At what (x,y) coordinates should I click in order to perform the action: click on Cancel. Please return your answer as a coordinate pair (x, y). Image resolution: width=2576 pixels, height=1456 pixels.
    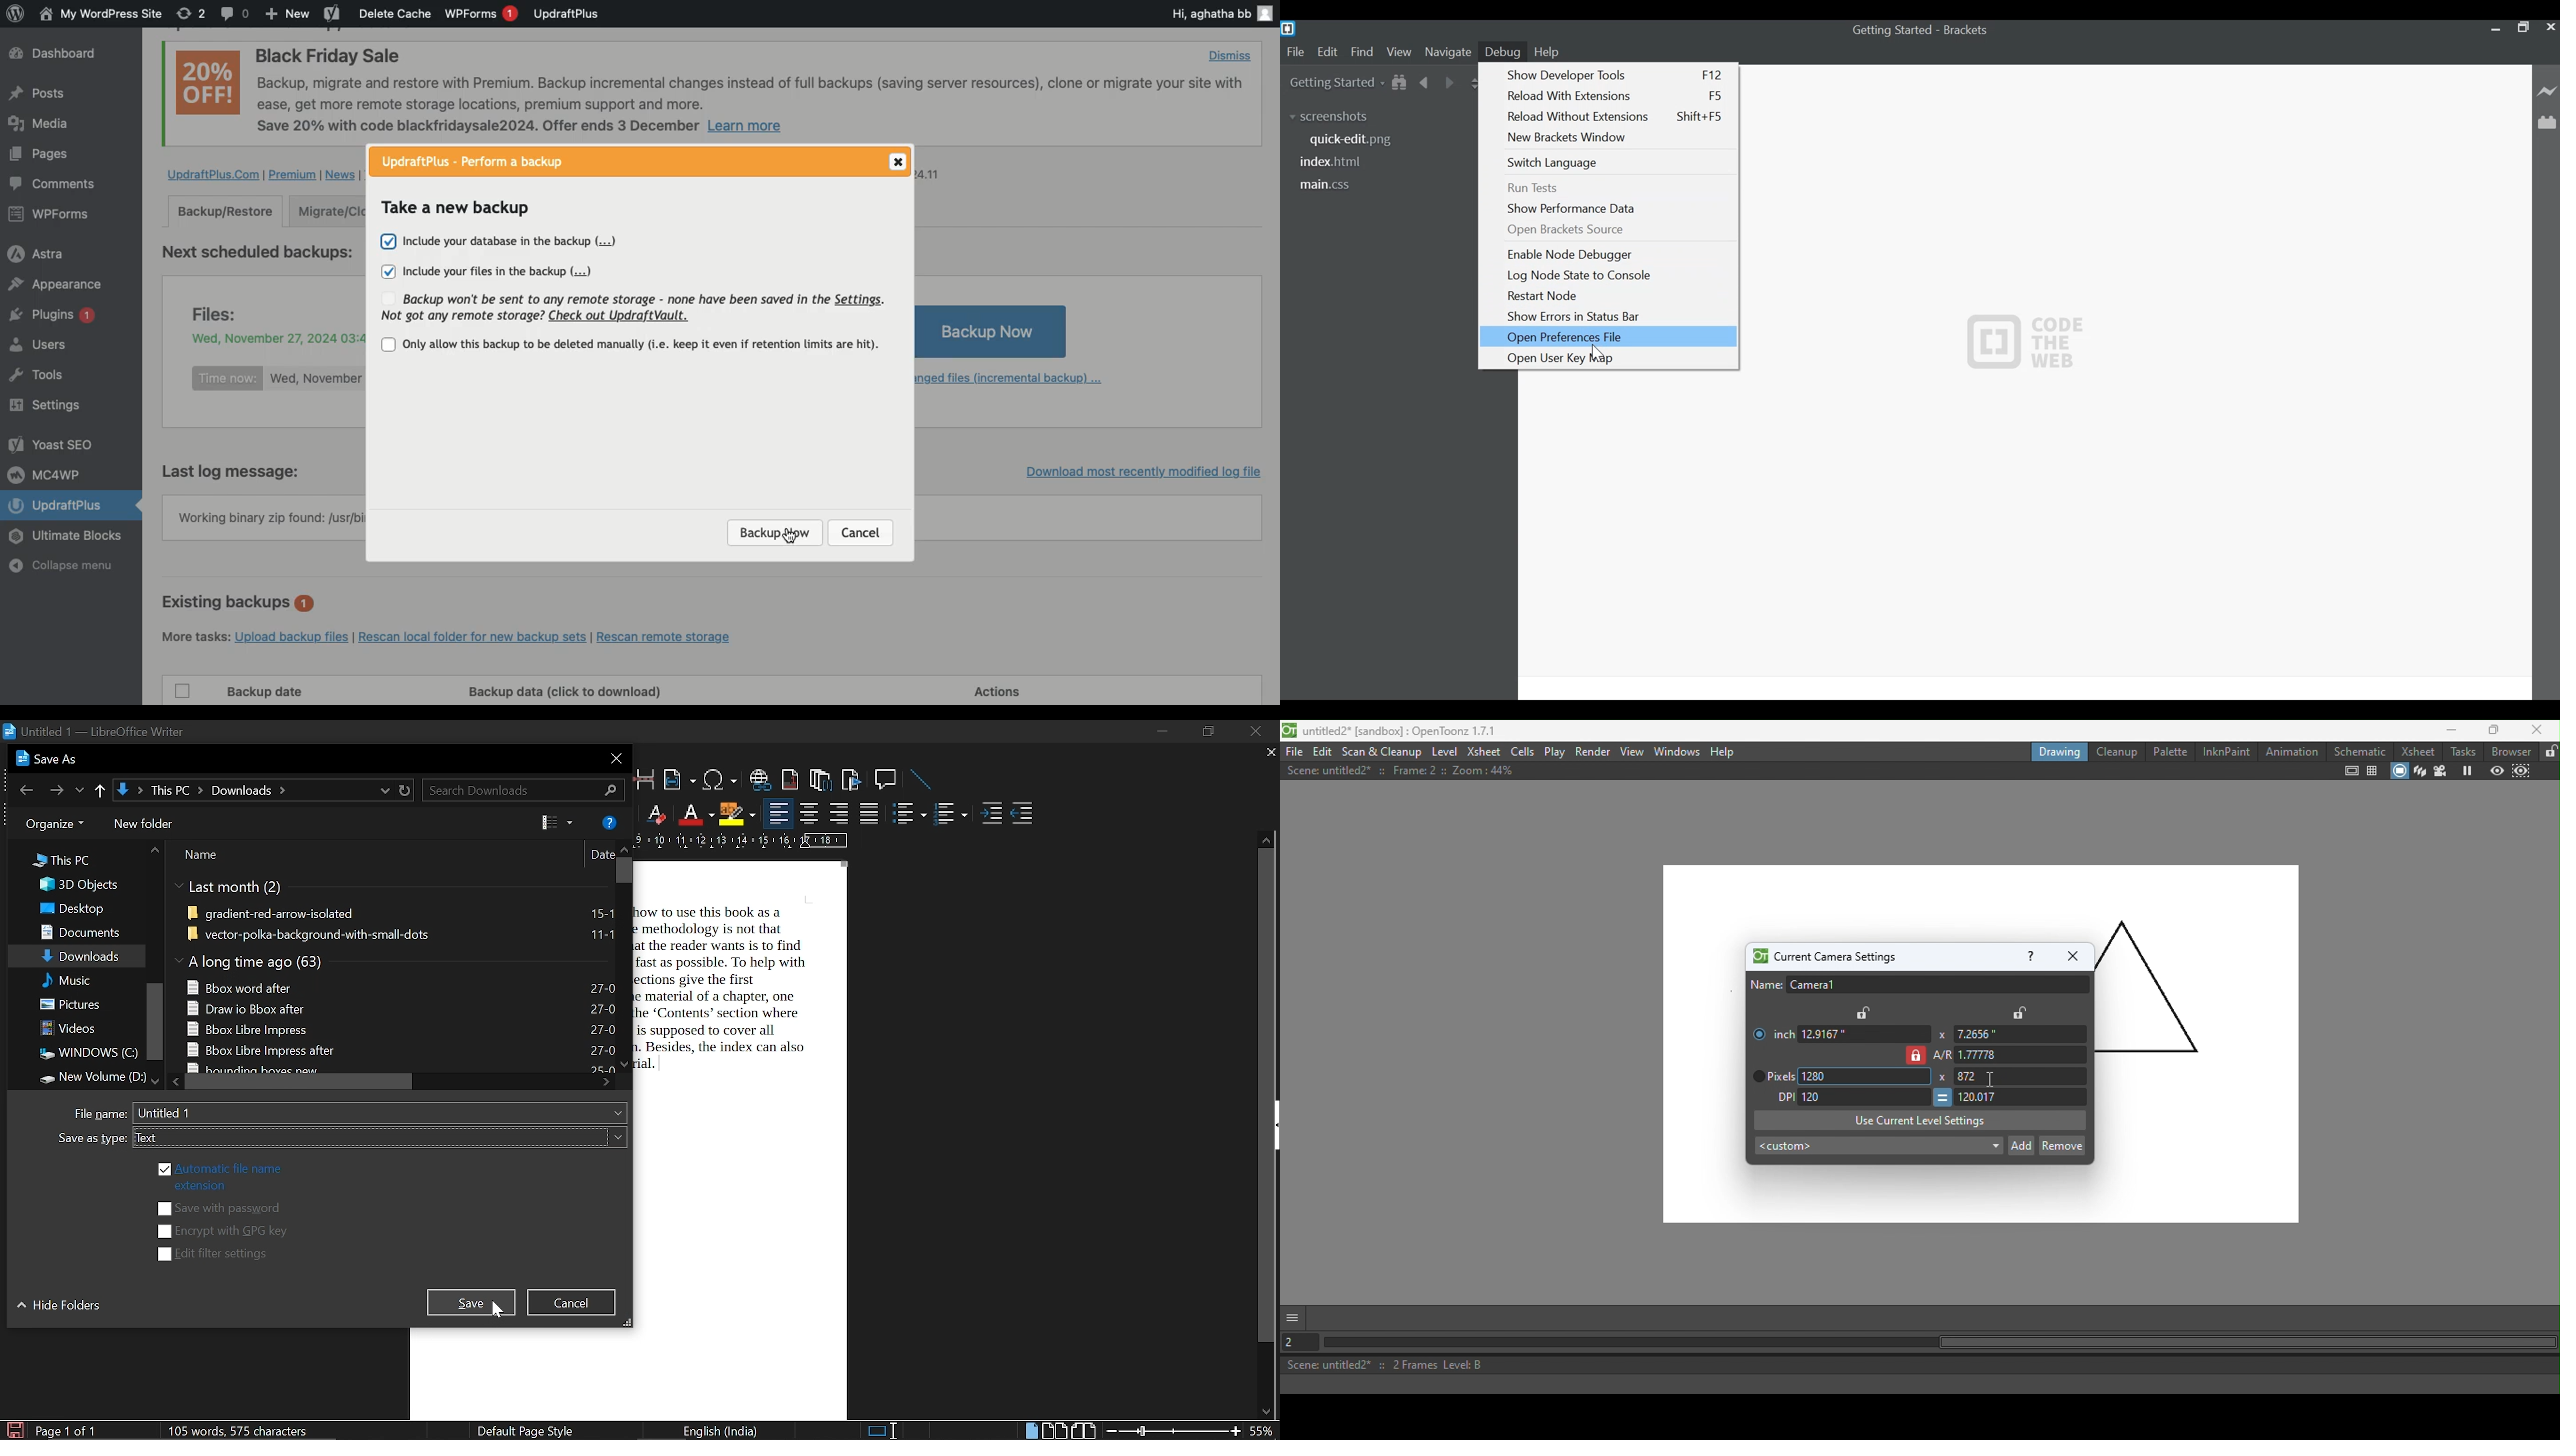
    Looking at the image, I should click on (861, 532).